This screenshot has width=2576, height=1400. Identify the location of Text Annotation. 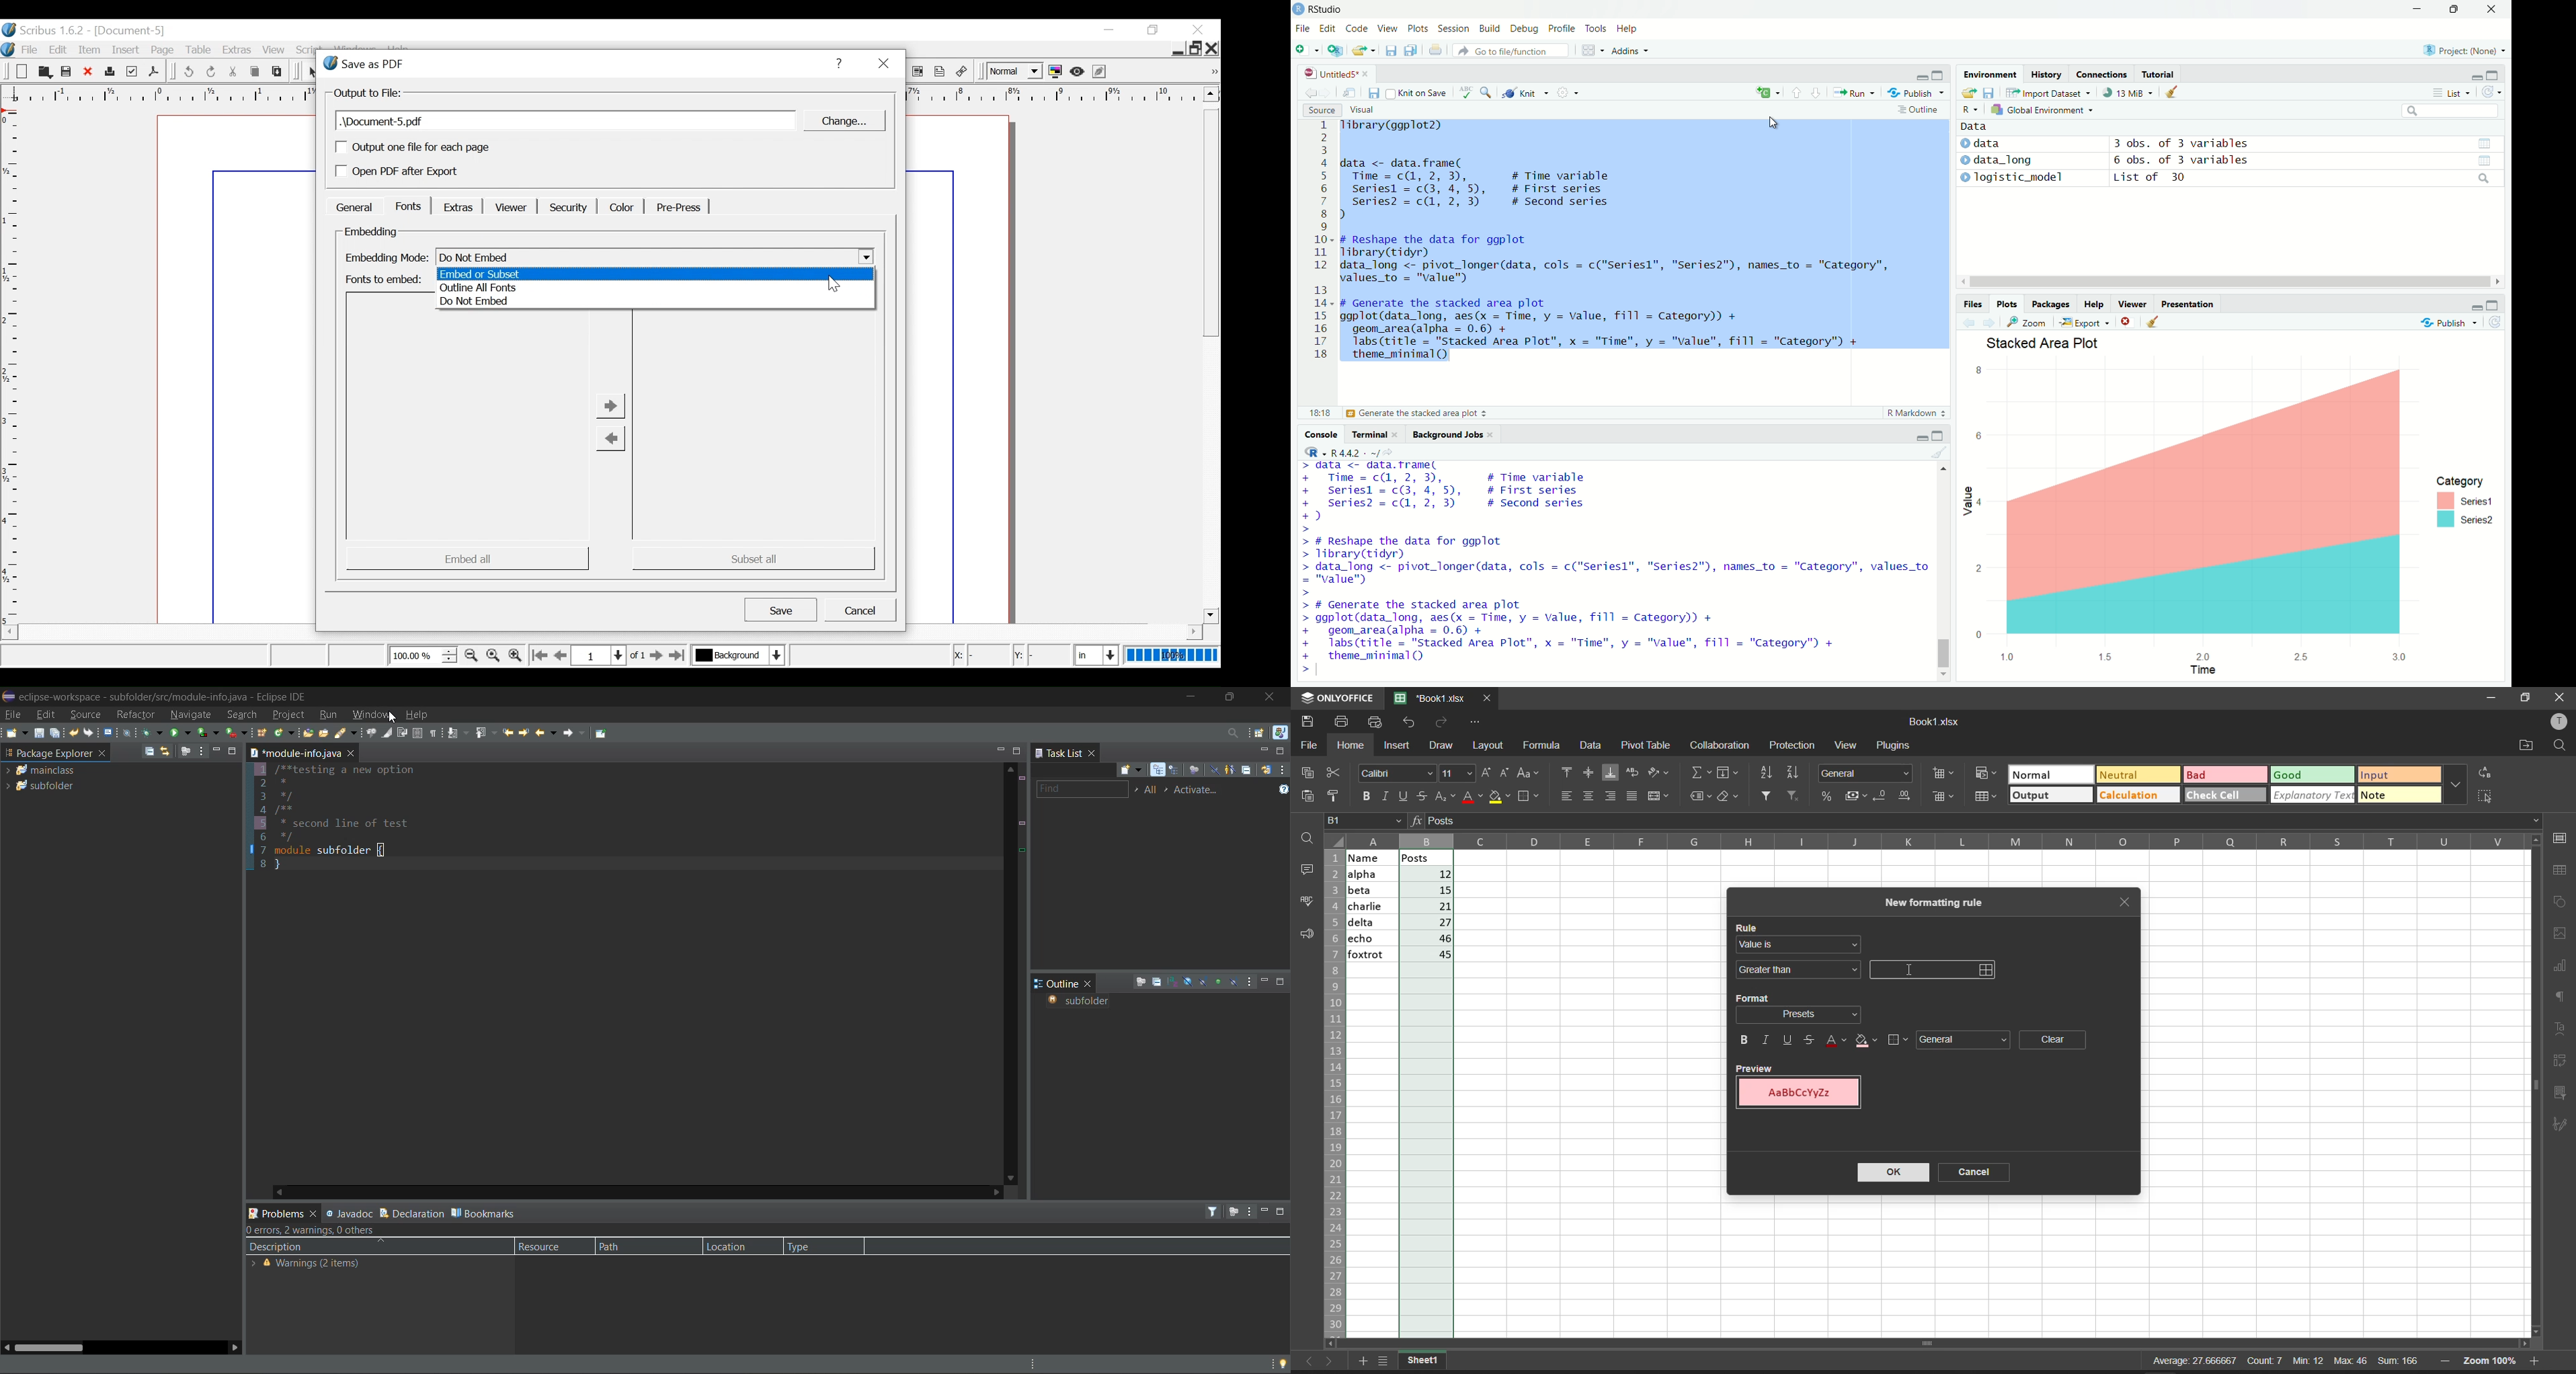
(940, 72).